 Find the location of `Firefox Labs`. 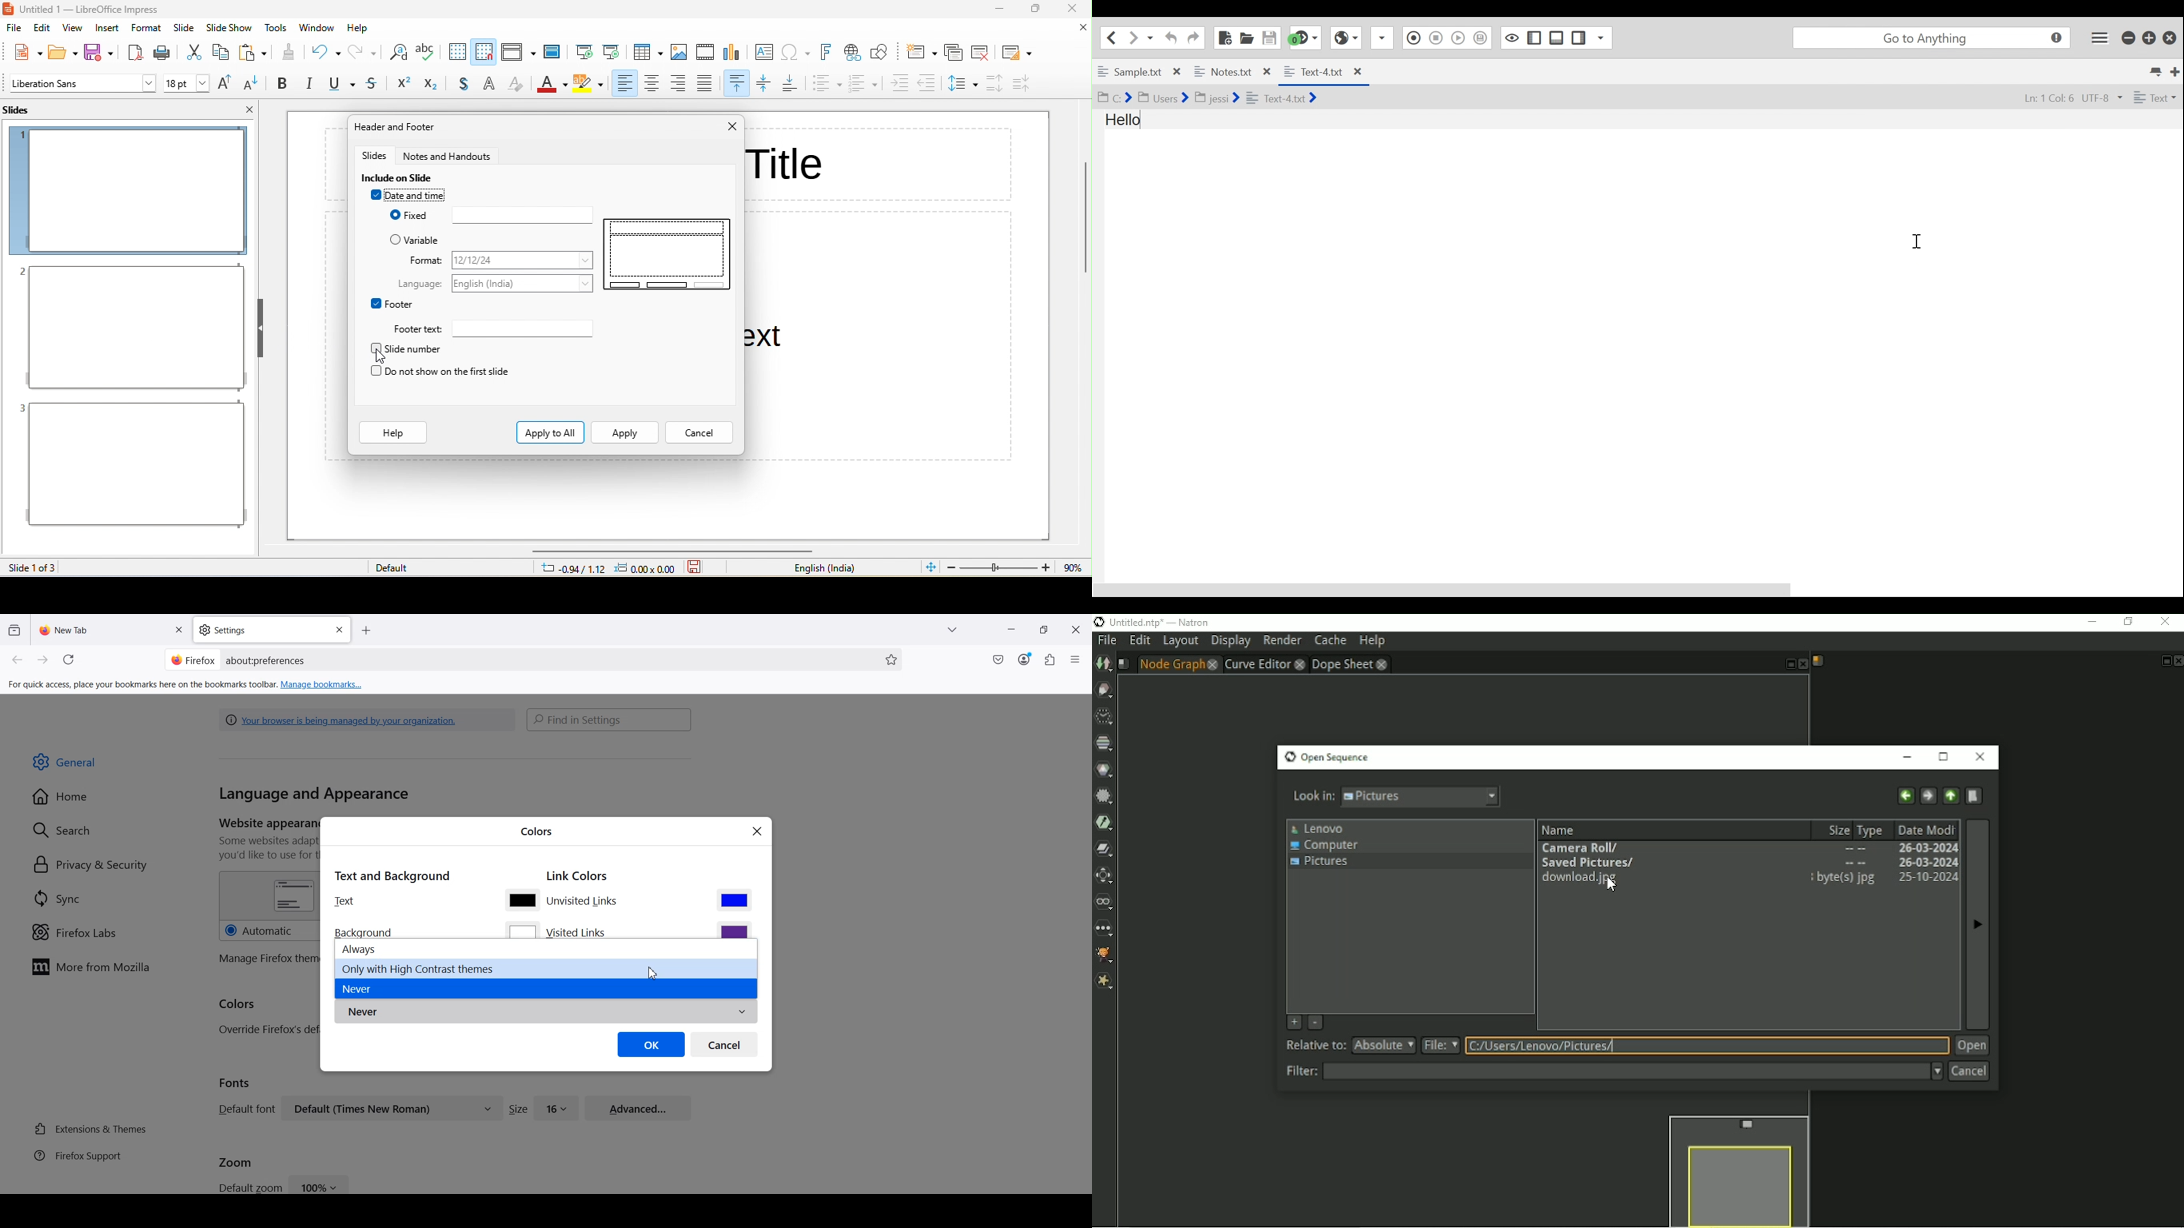

Firefox Labs is located at coordinates (74, 932).